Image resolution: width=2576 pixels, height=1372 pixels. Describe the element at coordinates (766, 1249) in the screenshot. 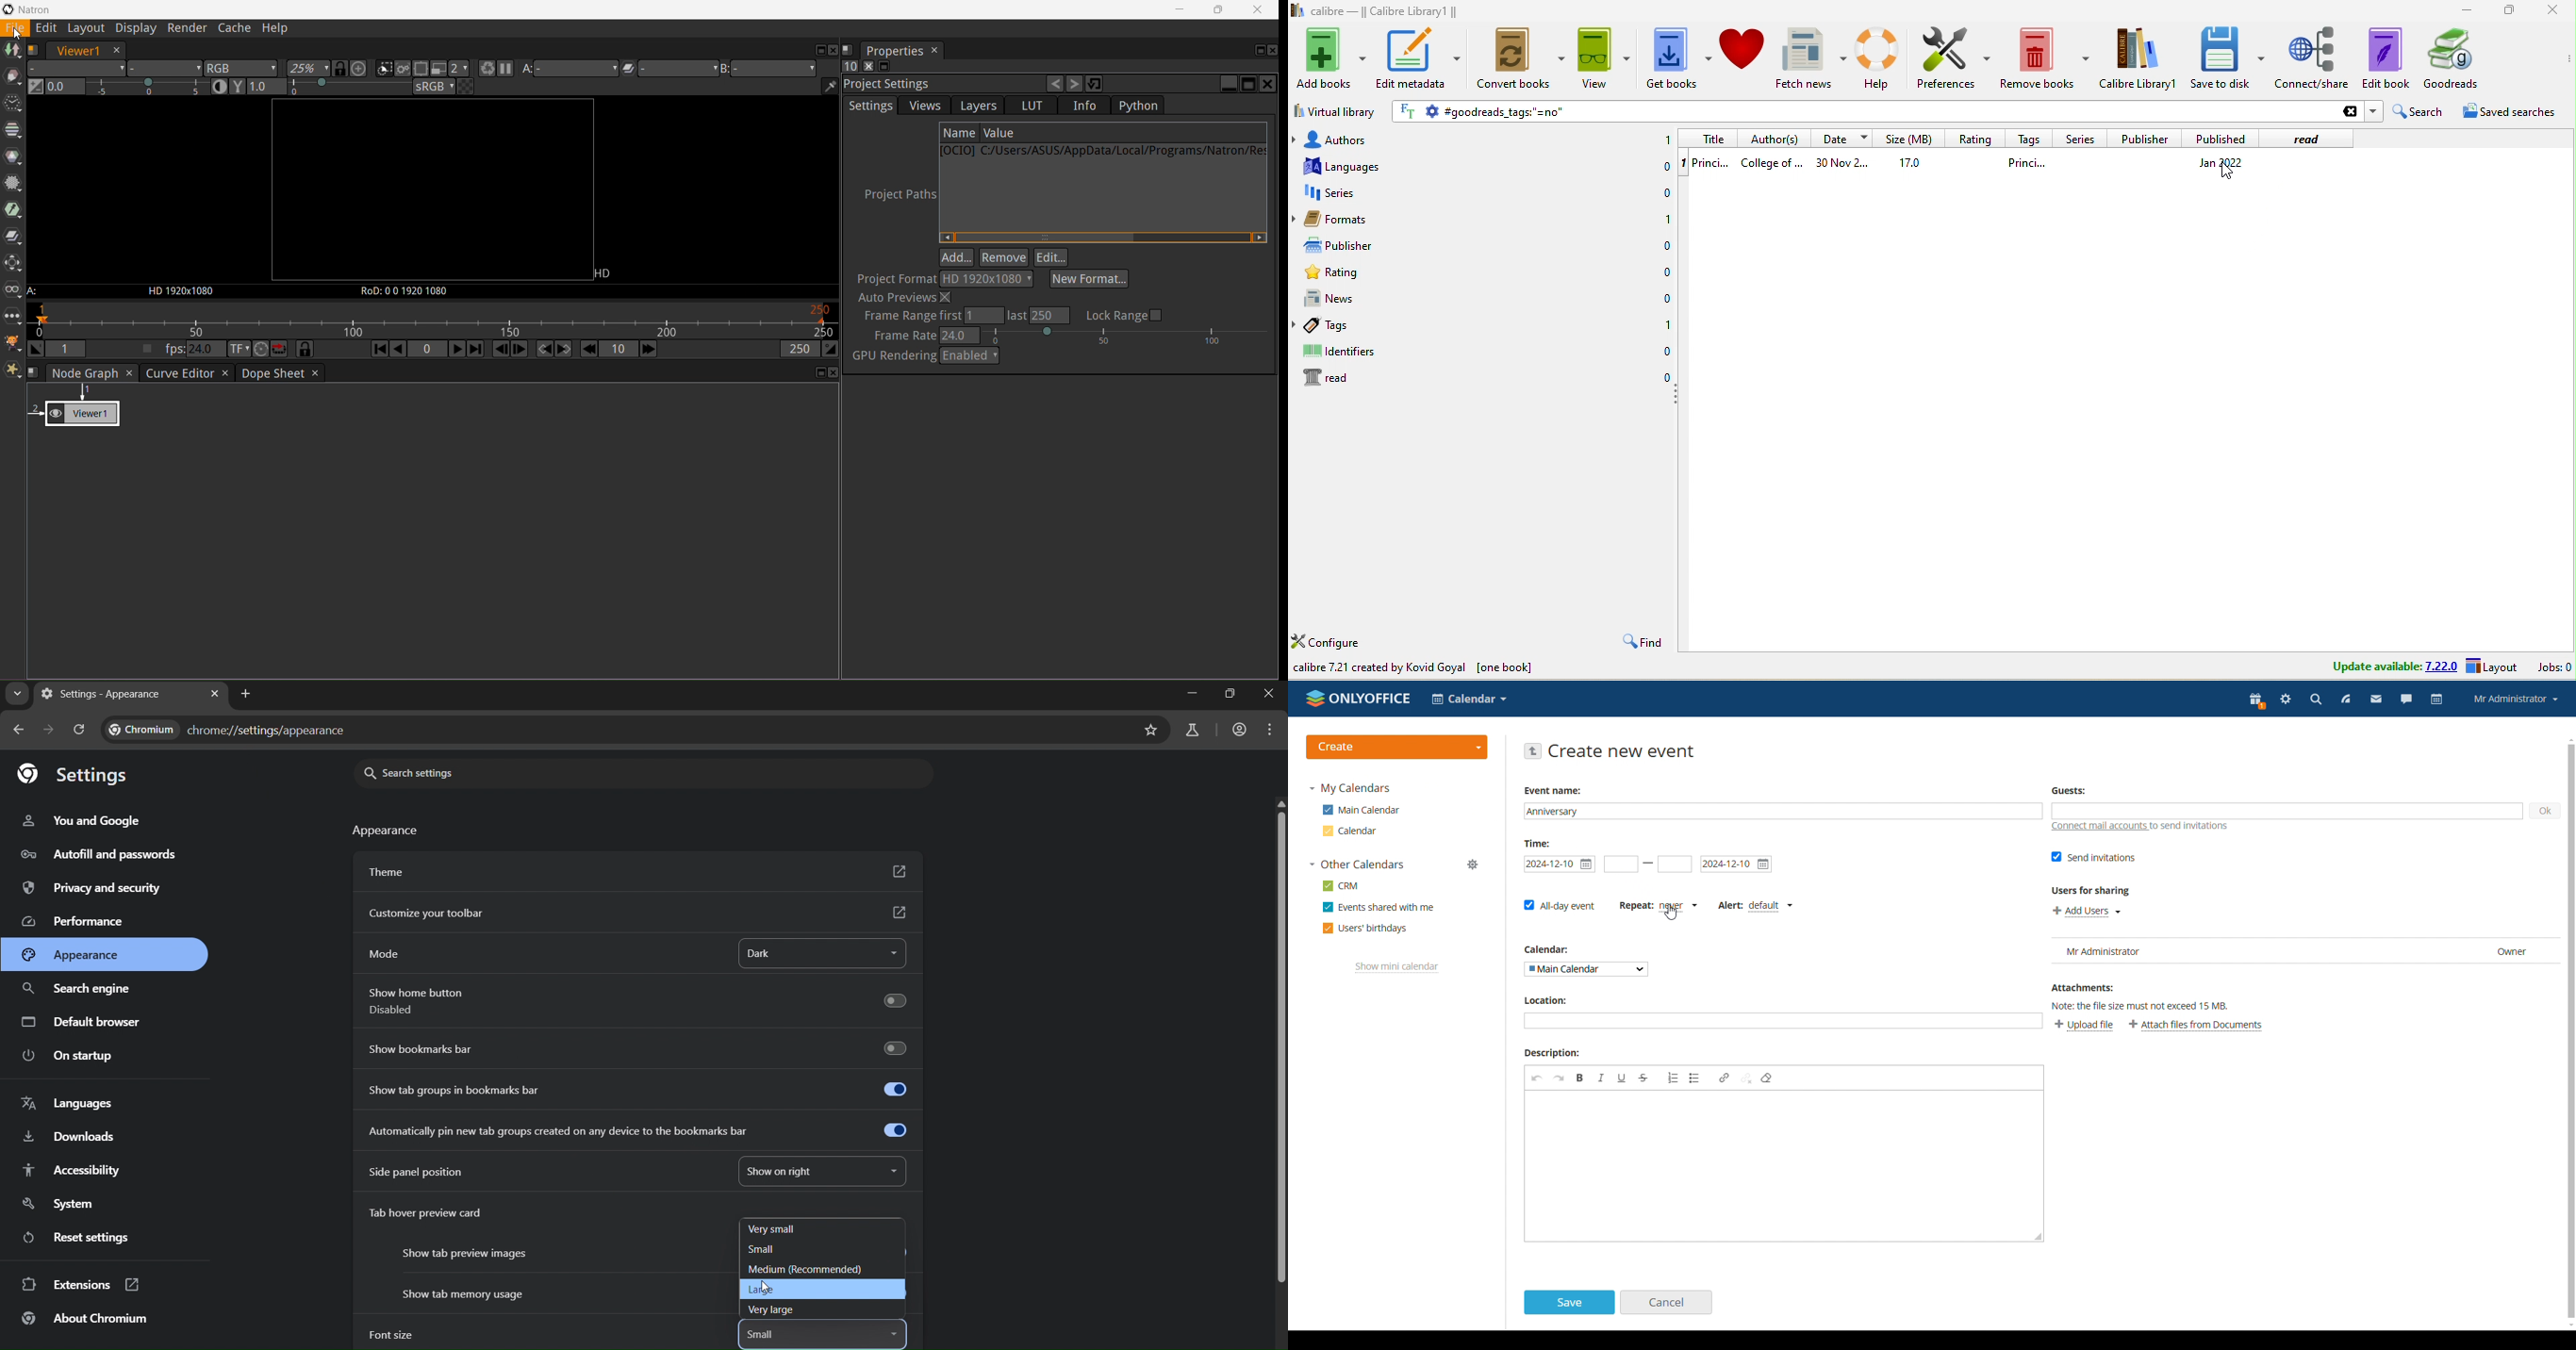

I see `small` at that location.